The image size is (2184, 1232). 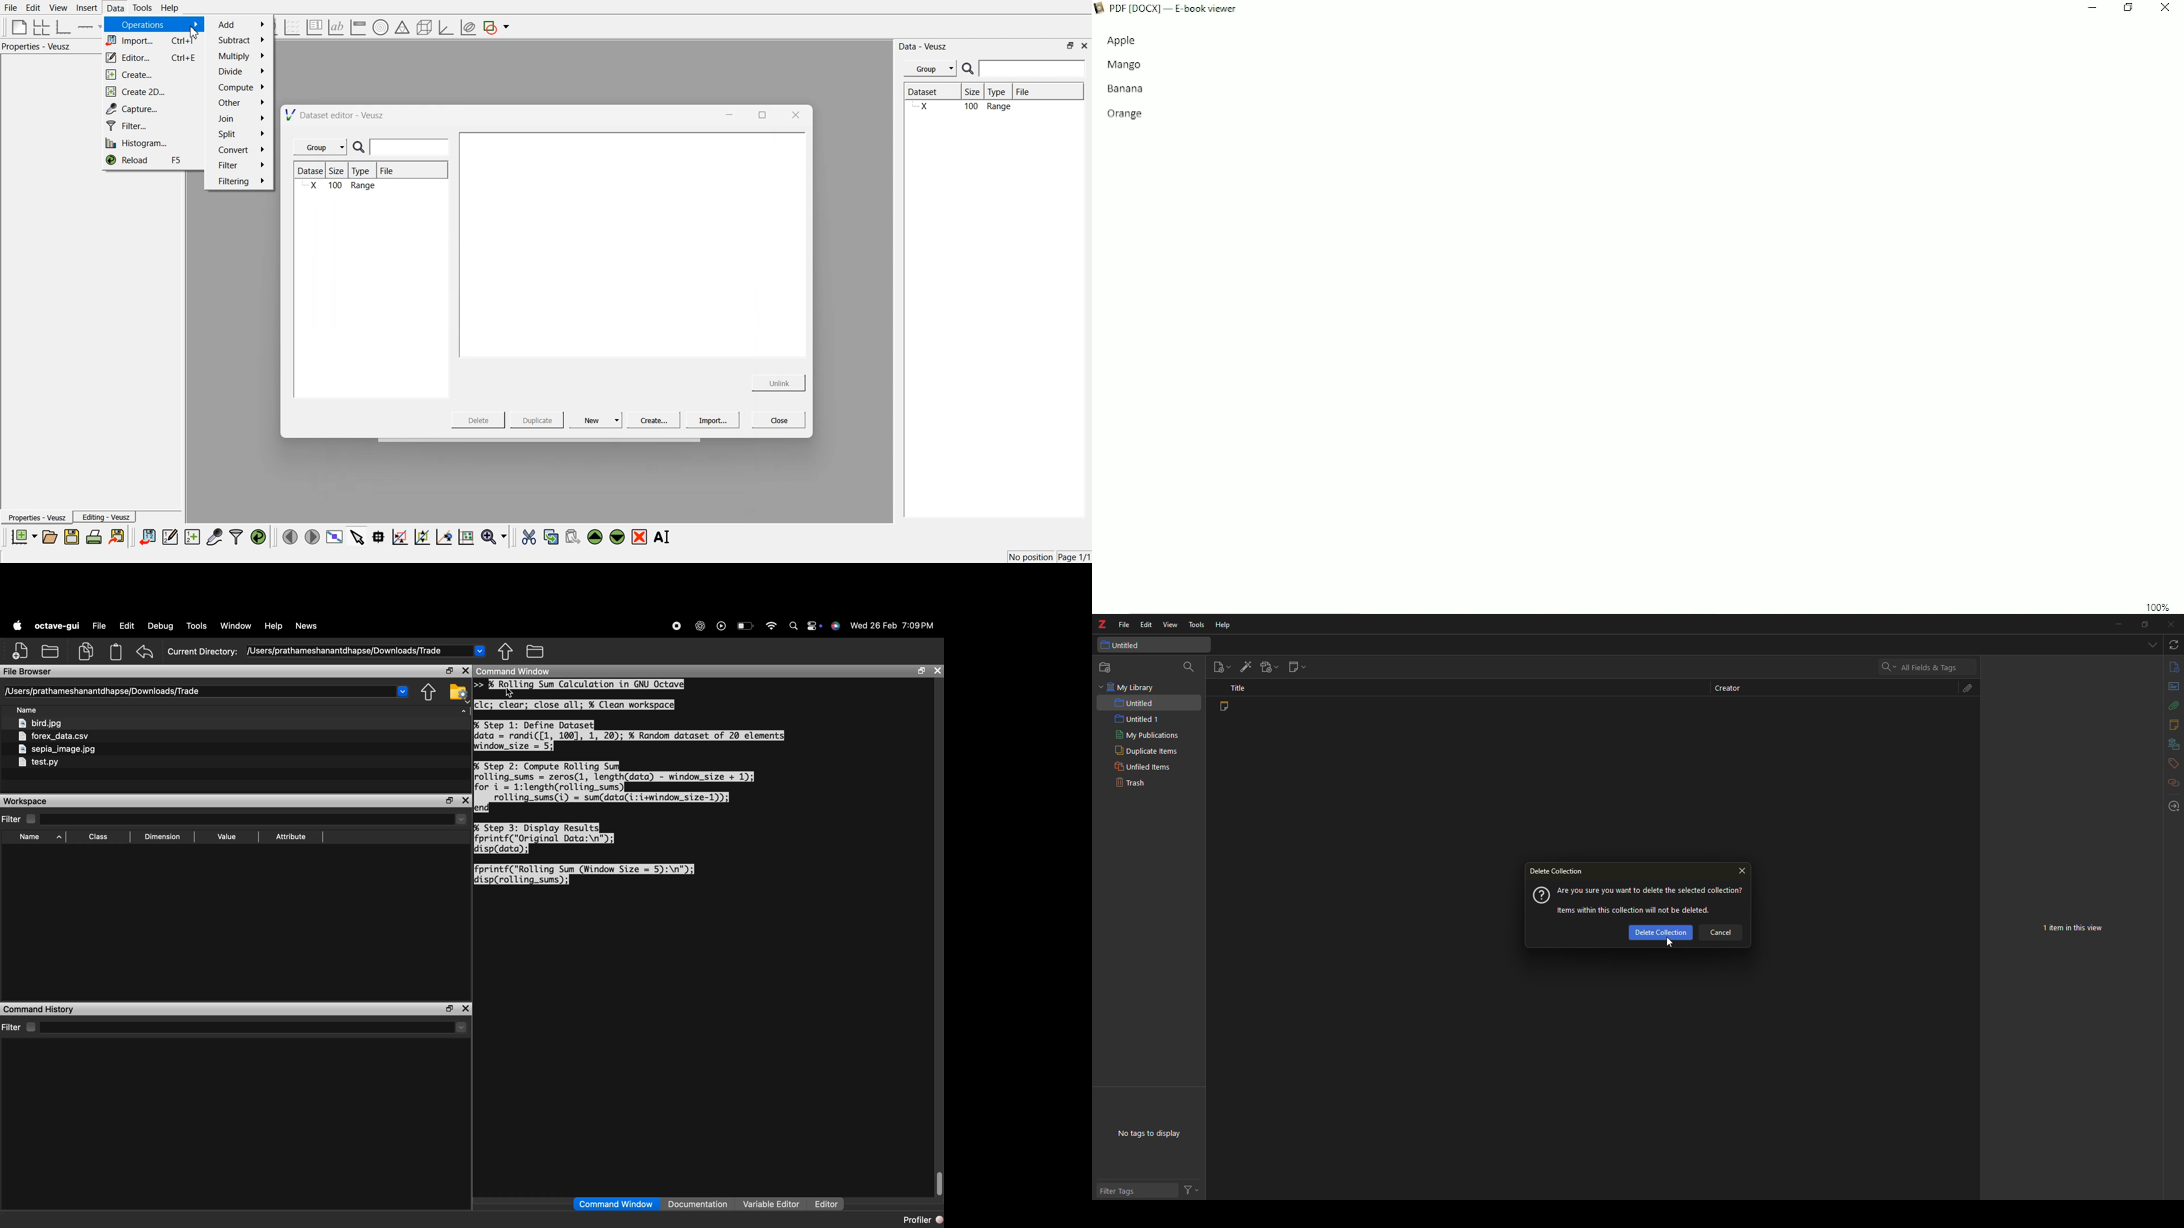 I want to click on delete collection, so click(x=1558, y=872).